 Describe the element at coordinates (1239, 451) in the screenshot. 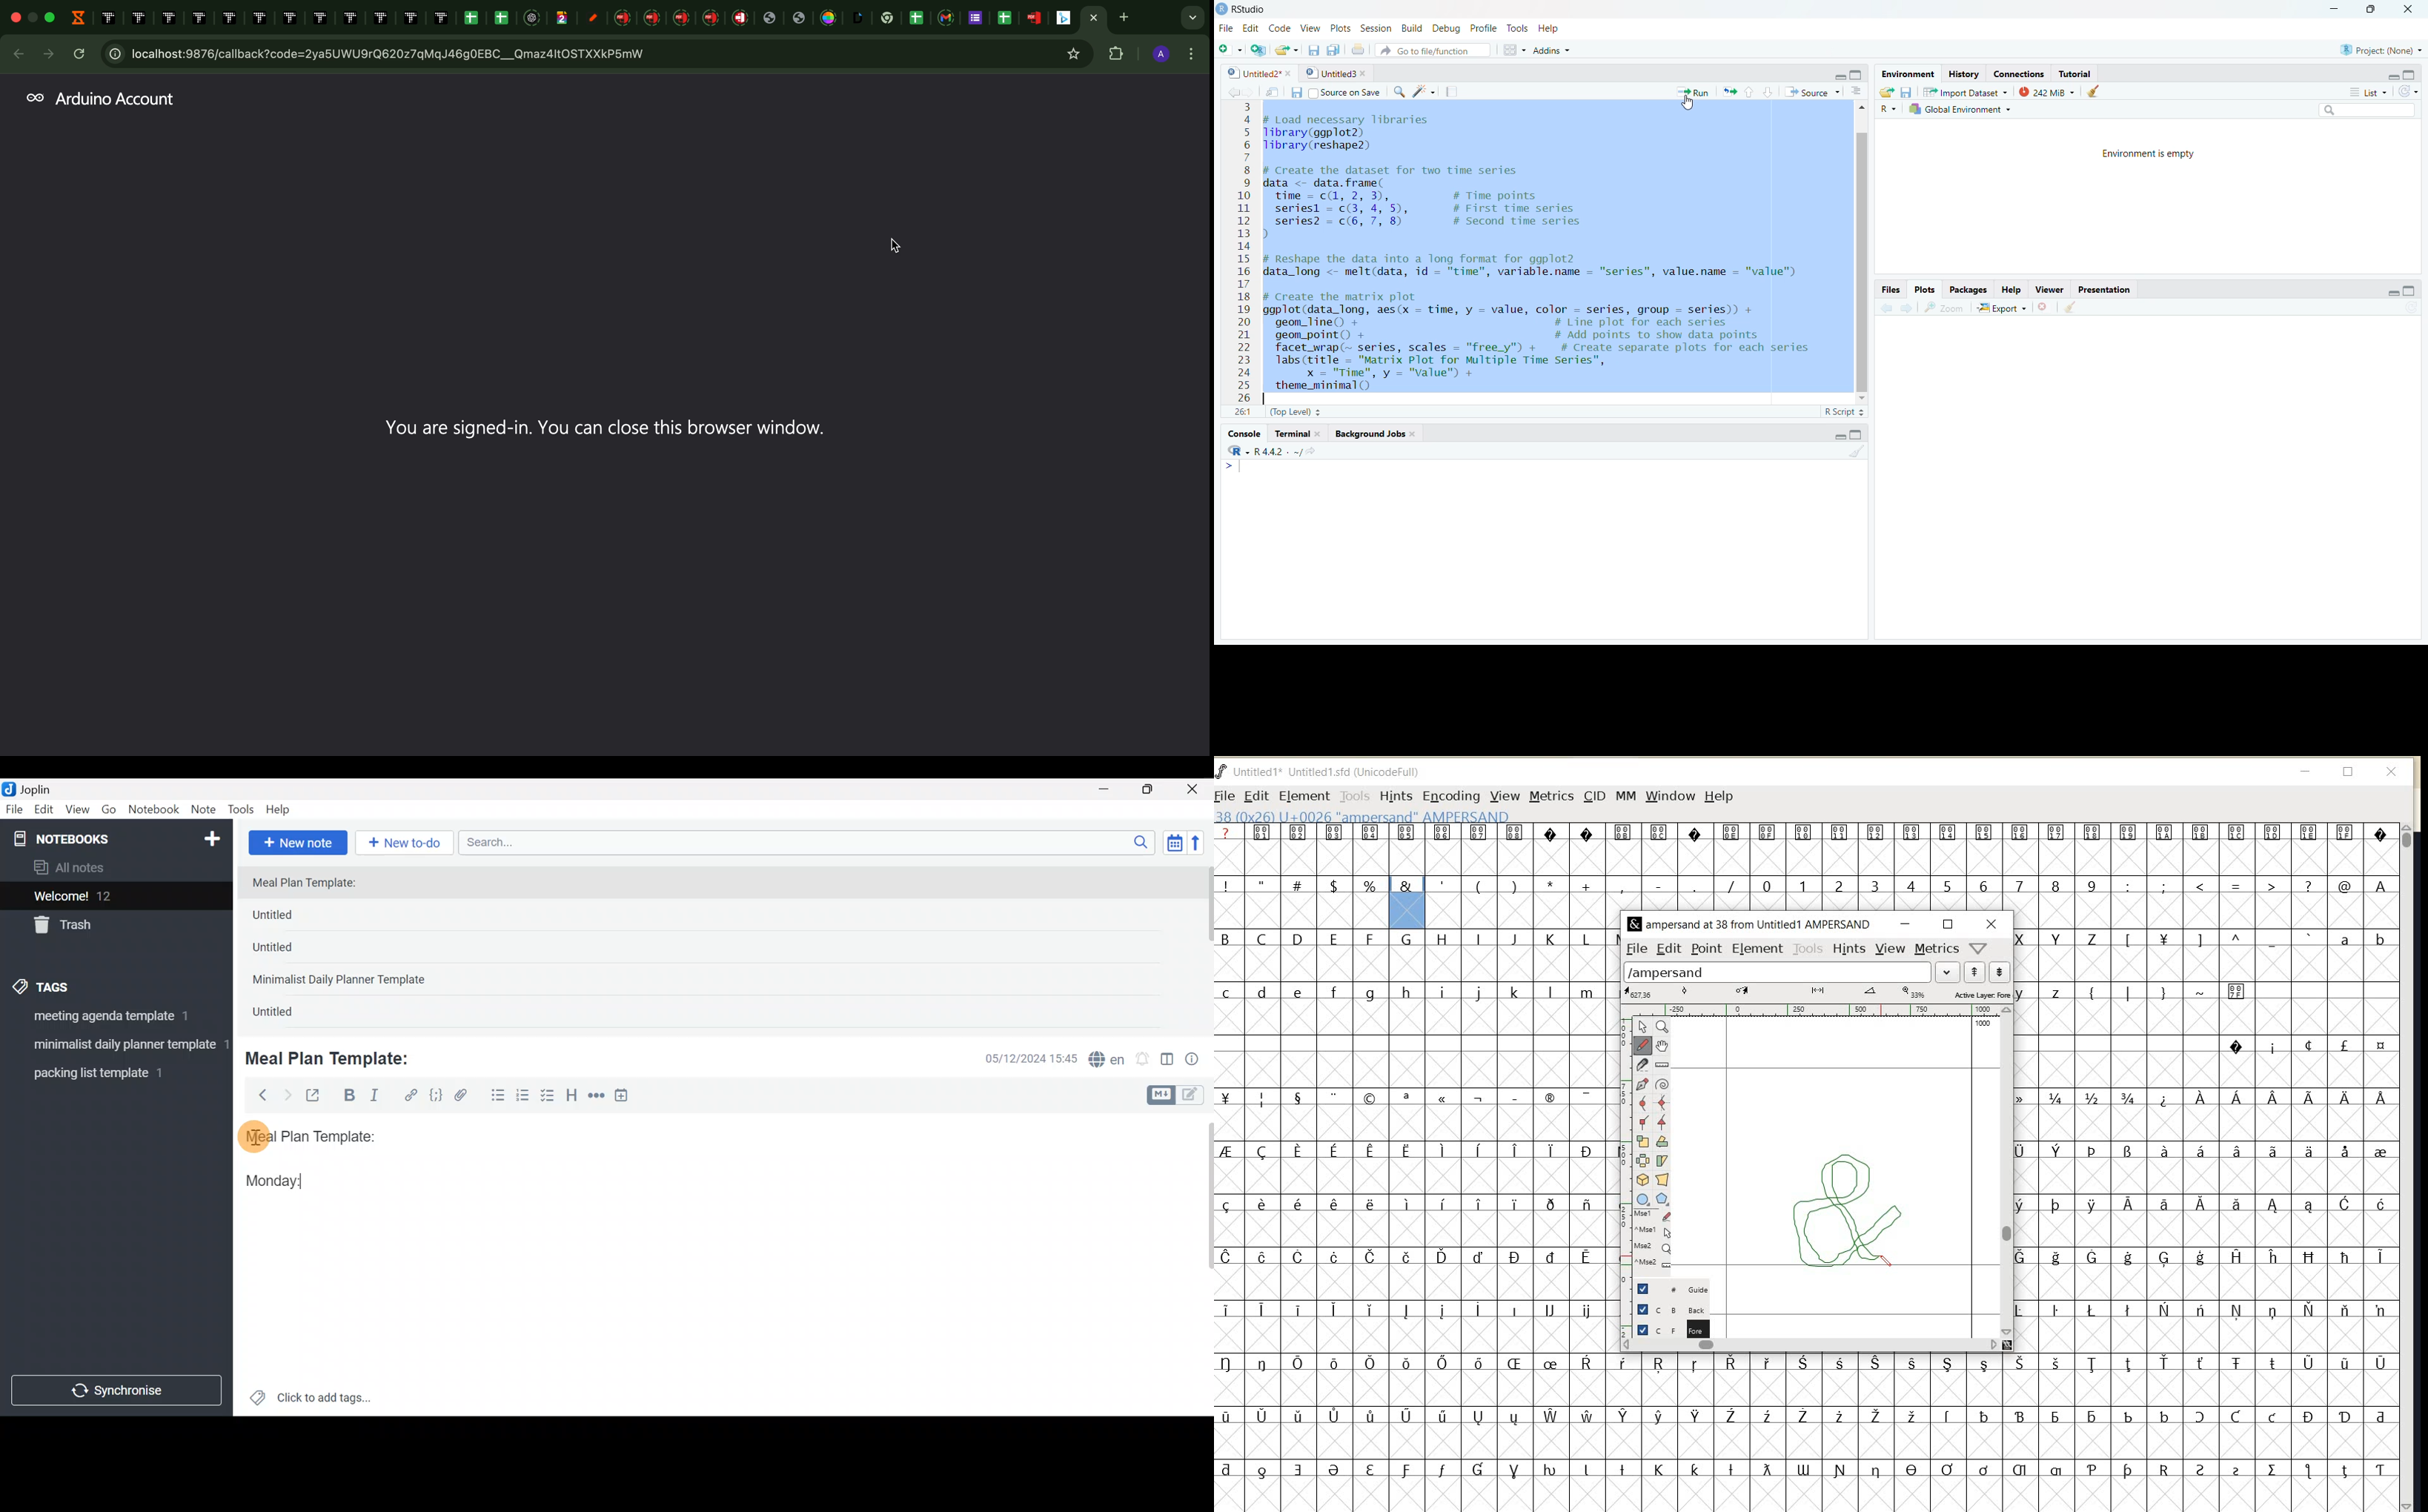

I see `R ` at that location.